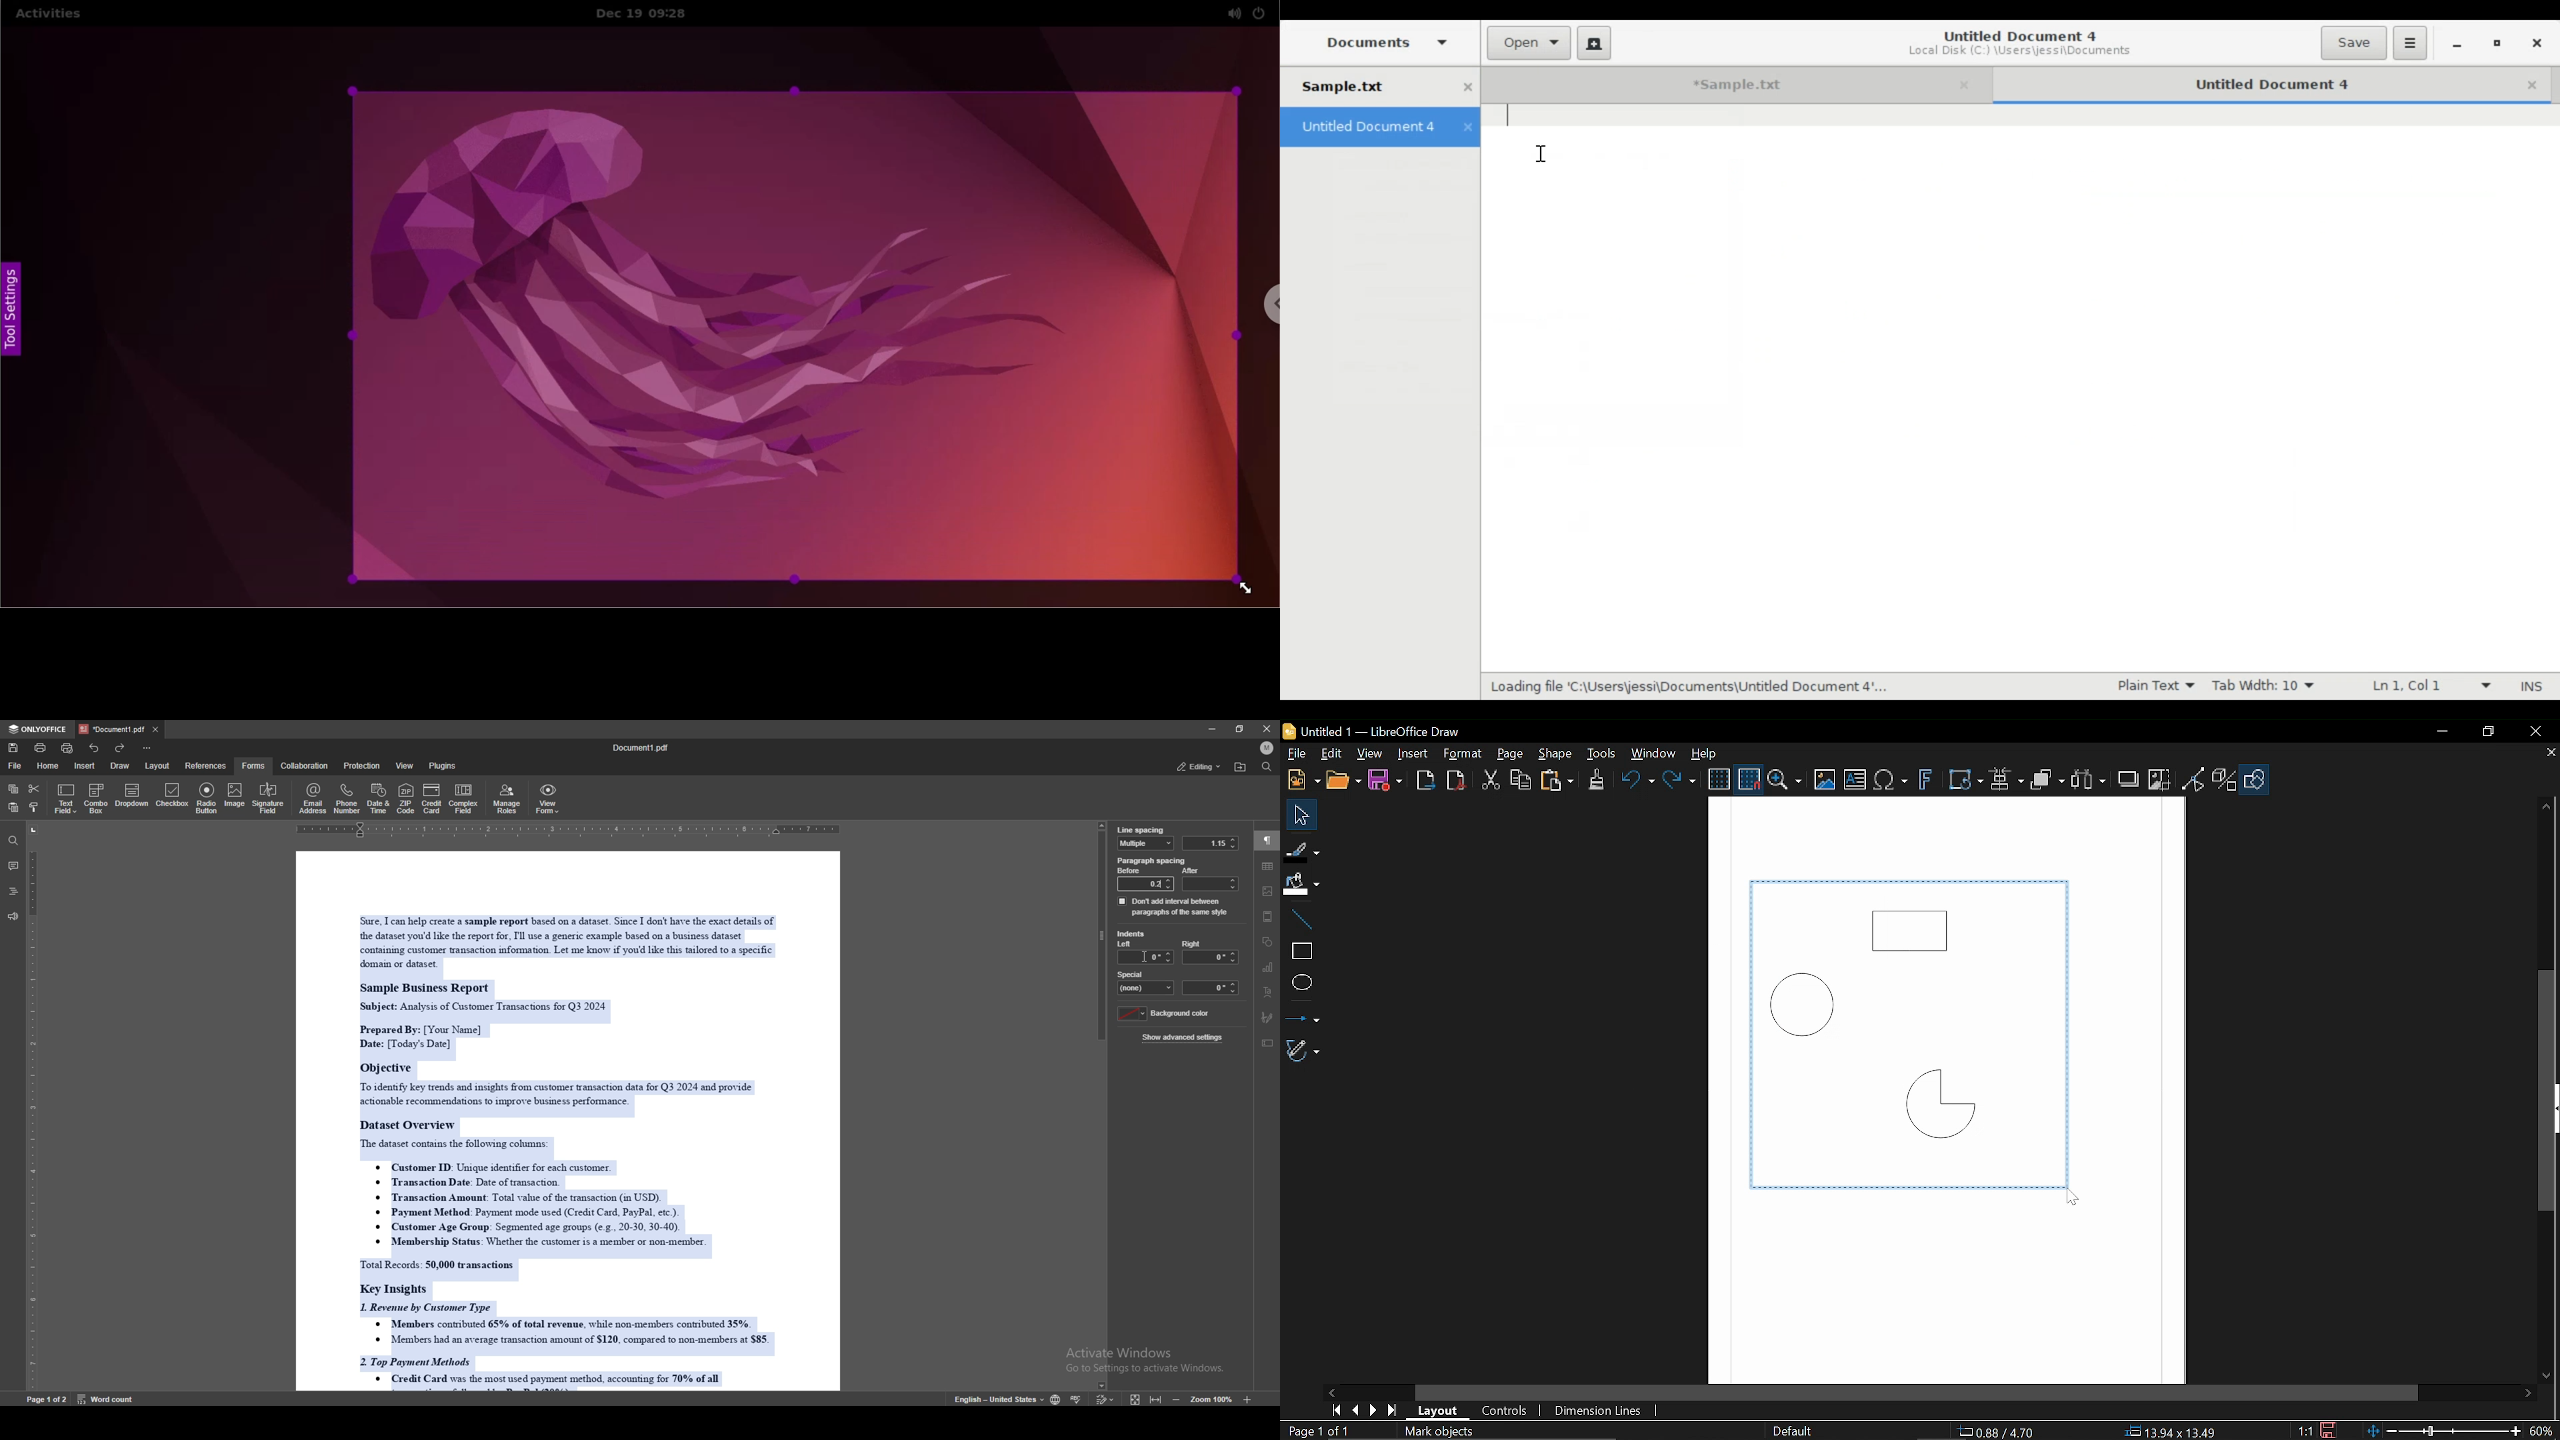 This screenshot has width=2576, height=1456. I want to click on Export as pdf, so click(1455, 781).